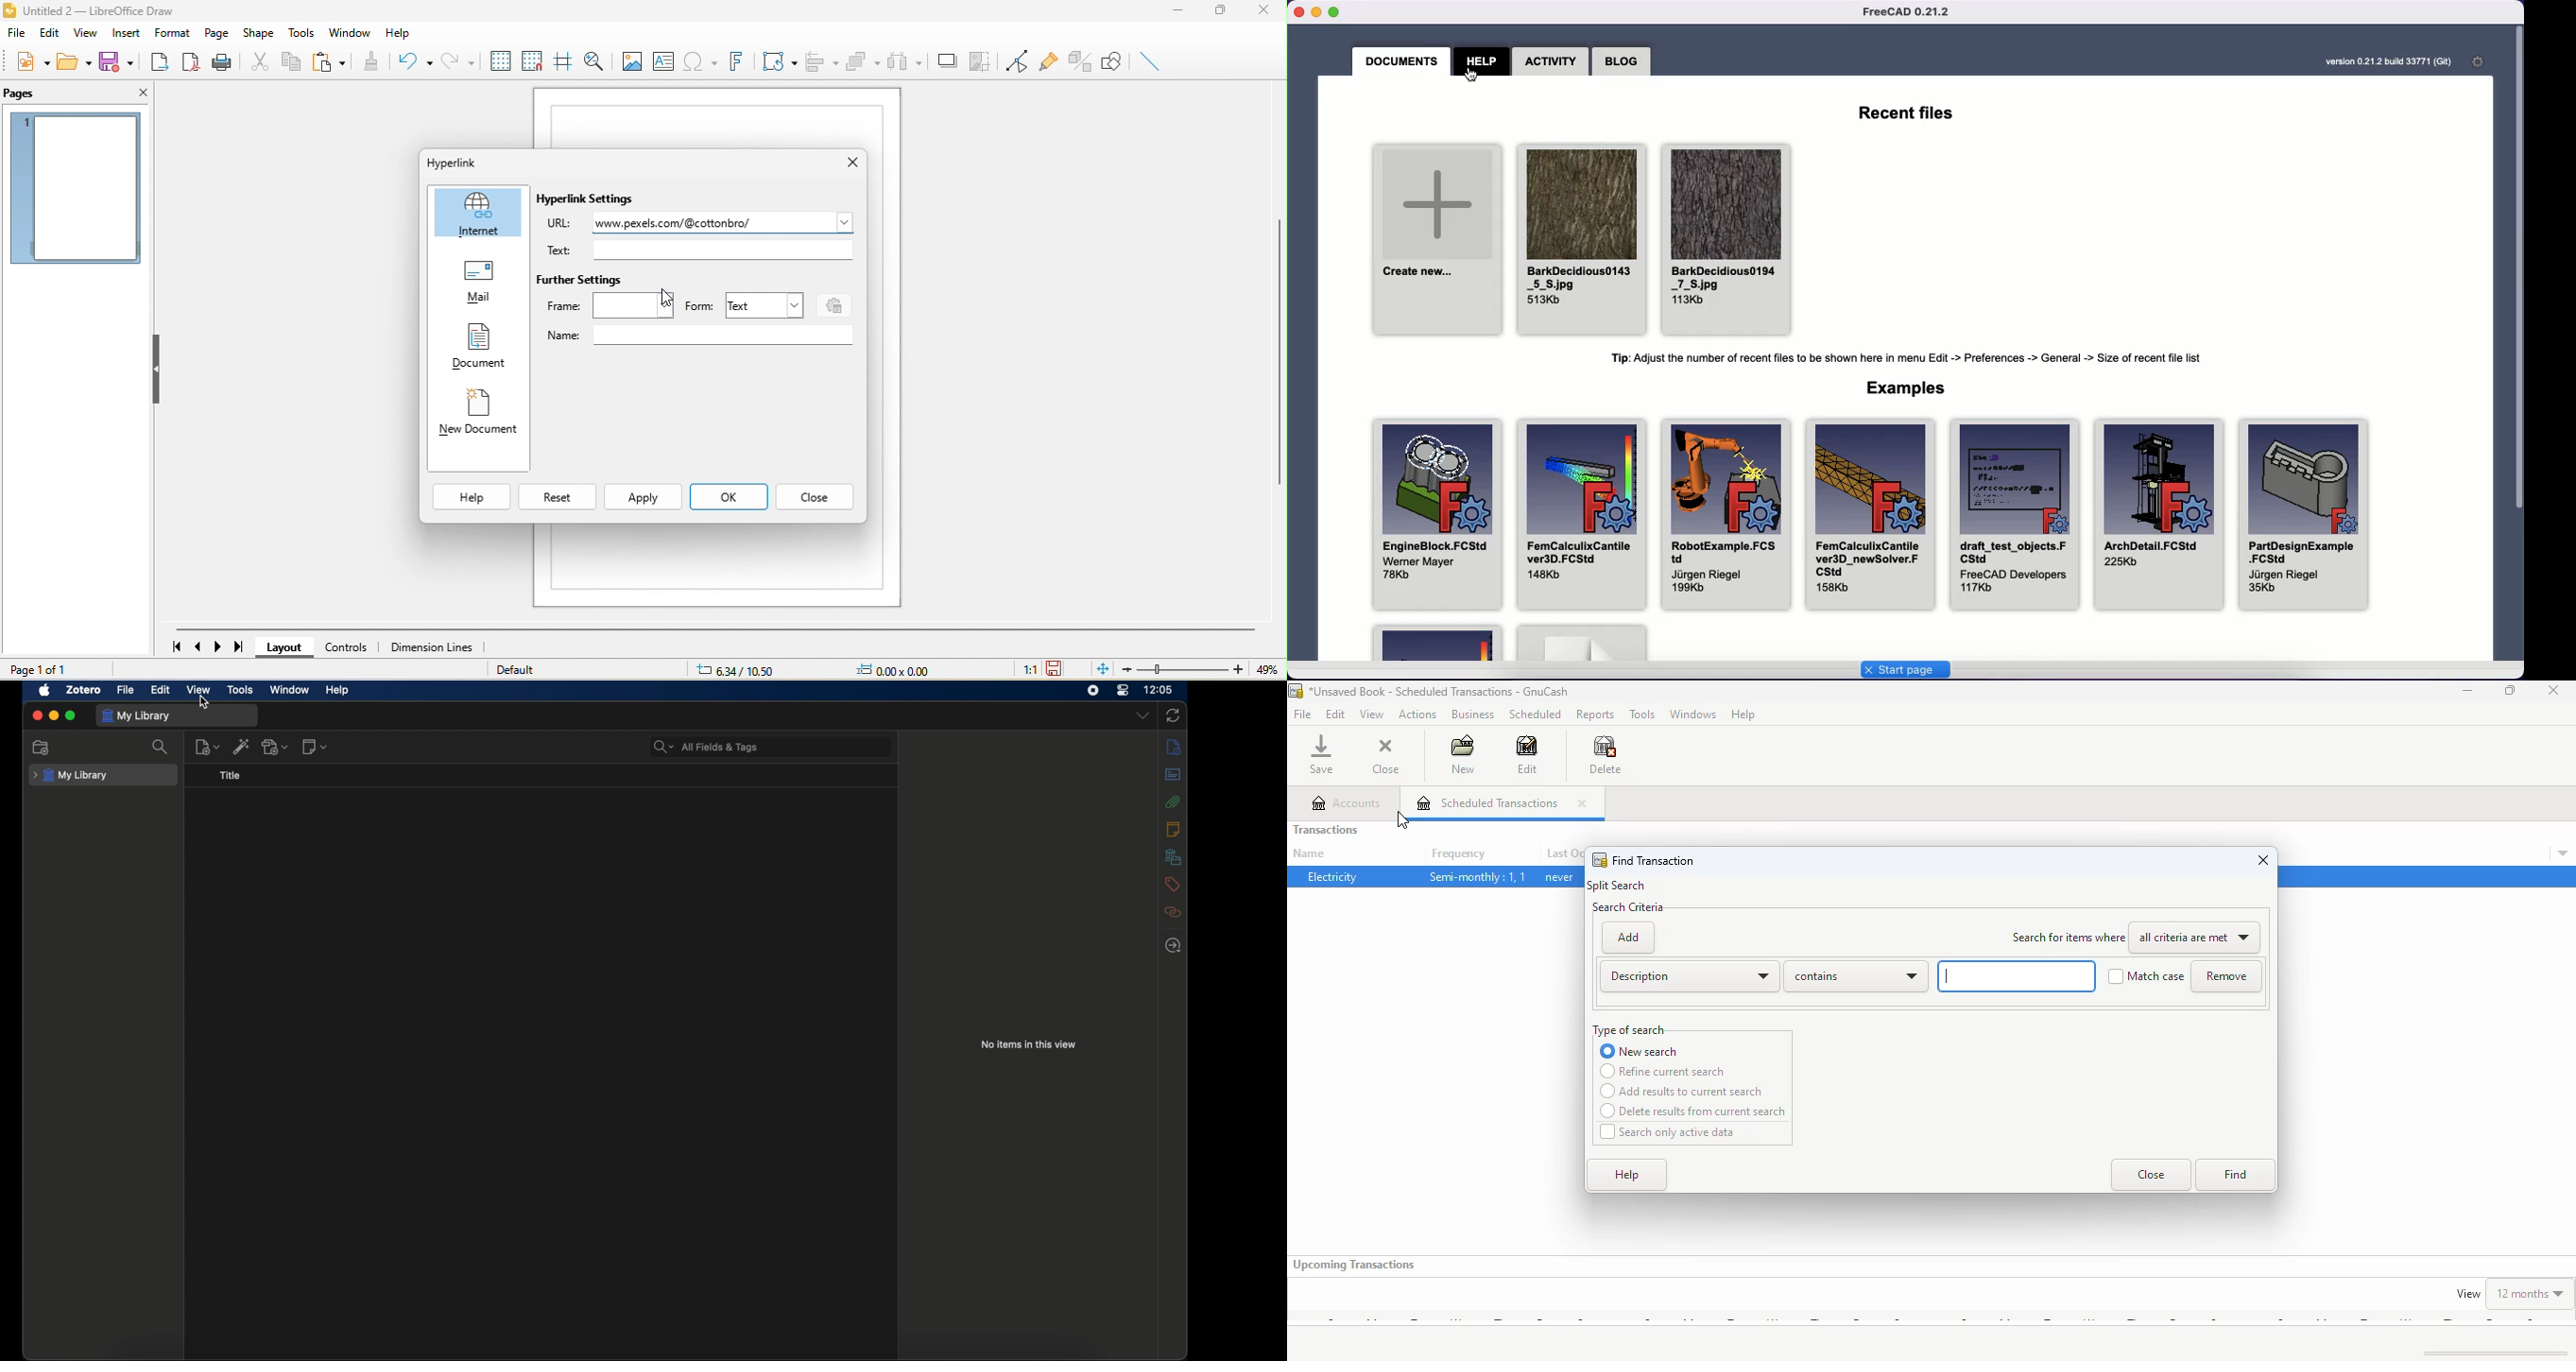  I want to click on page 1 of 1, so click(41, 668).